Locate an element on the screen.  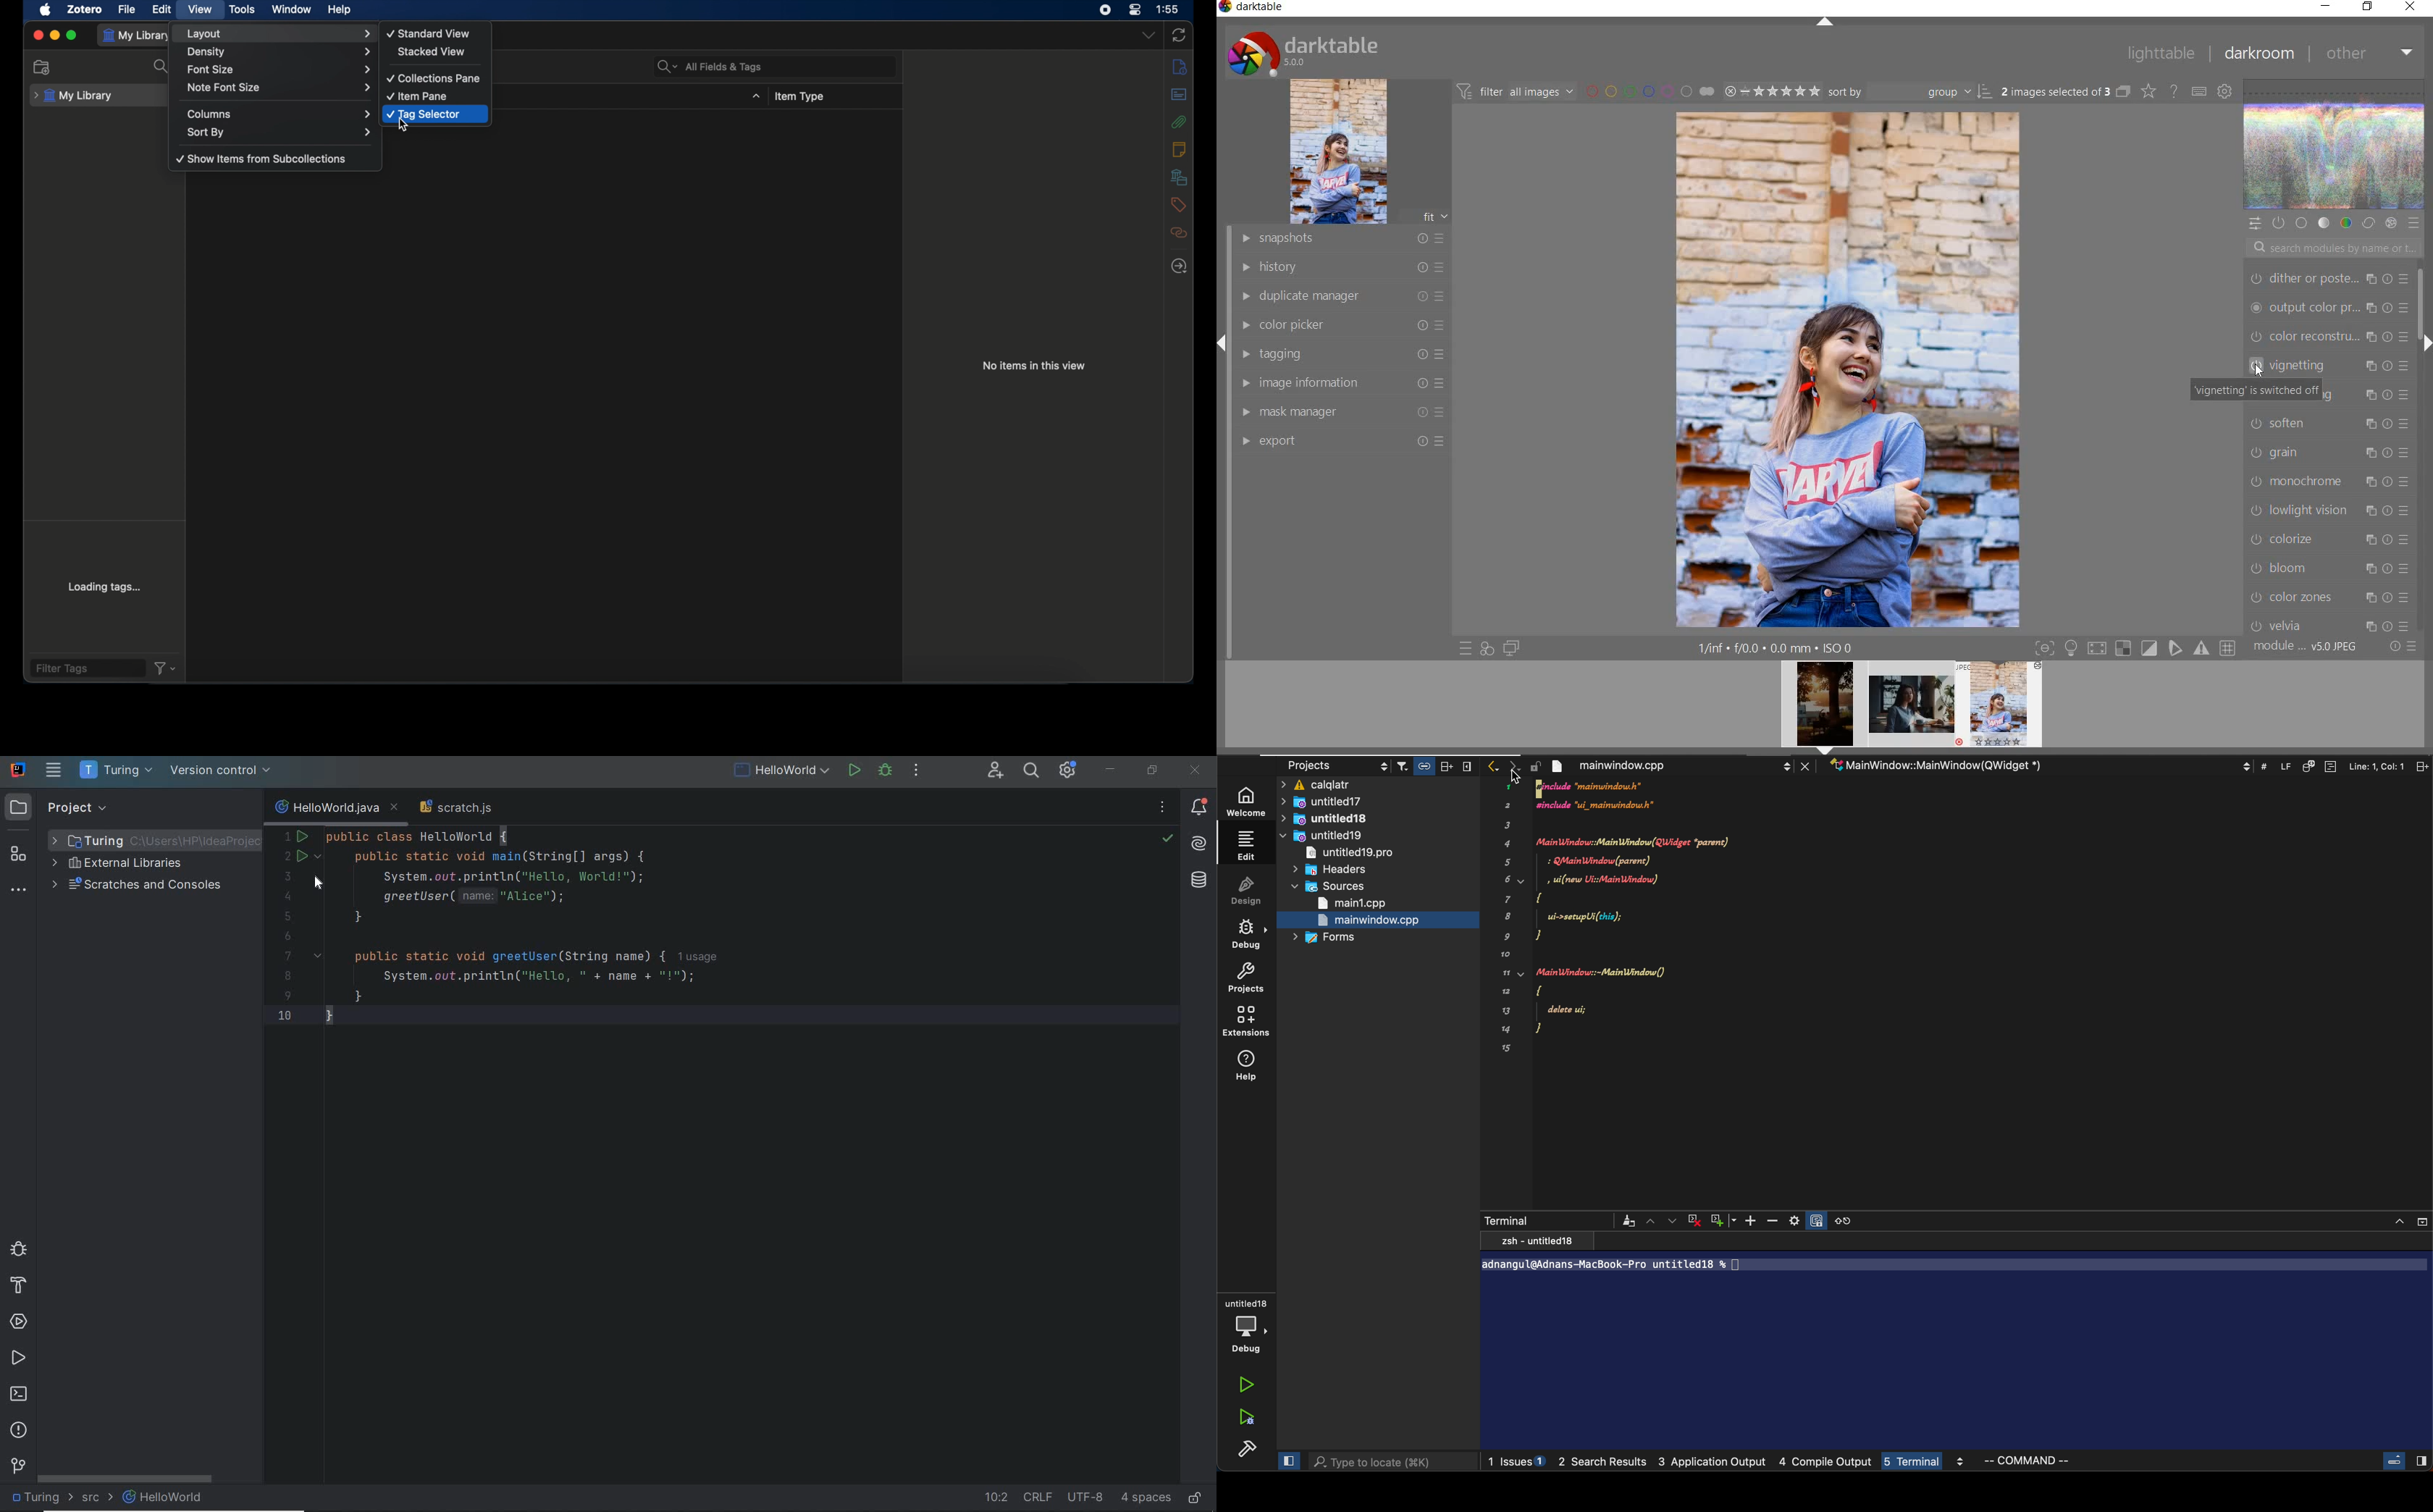
tools is located at coordinates (243, 10).